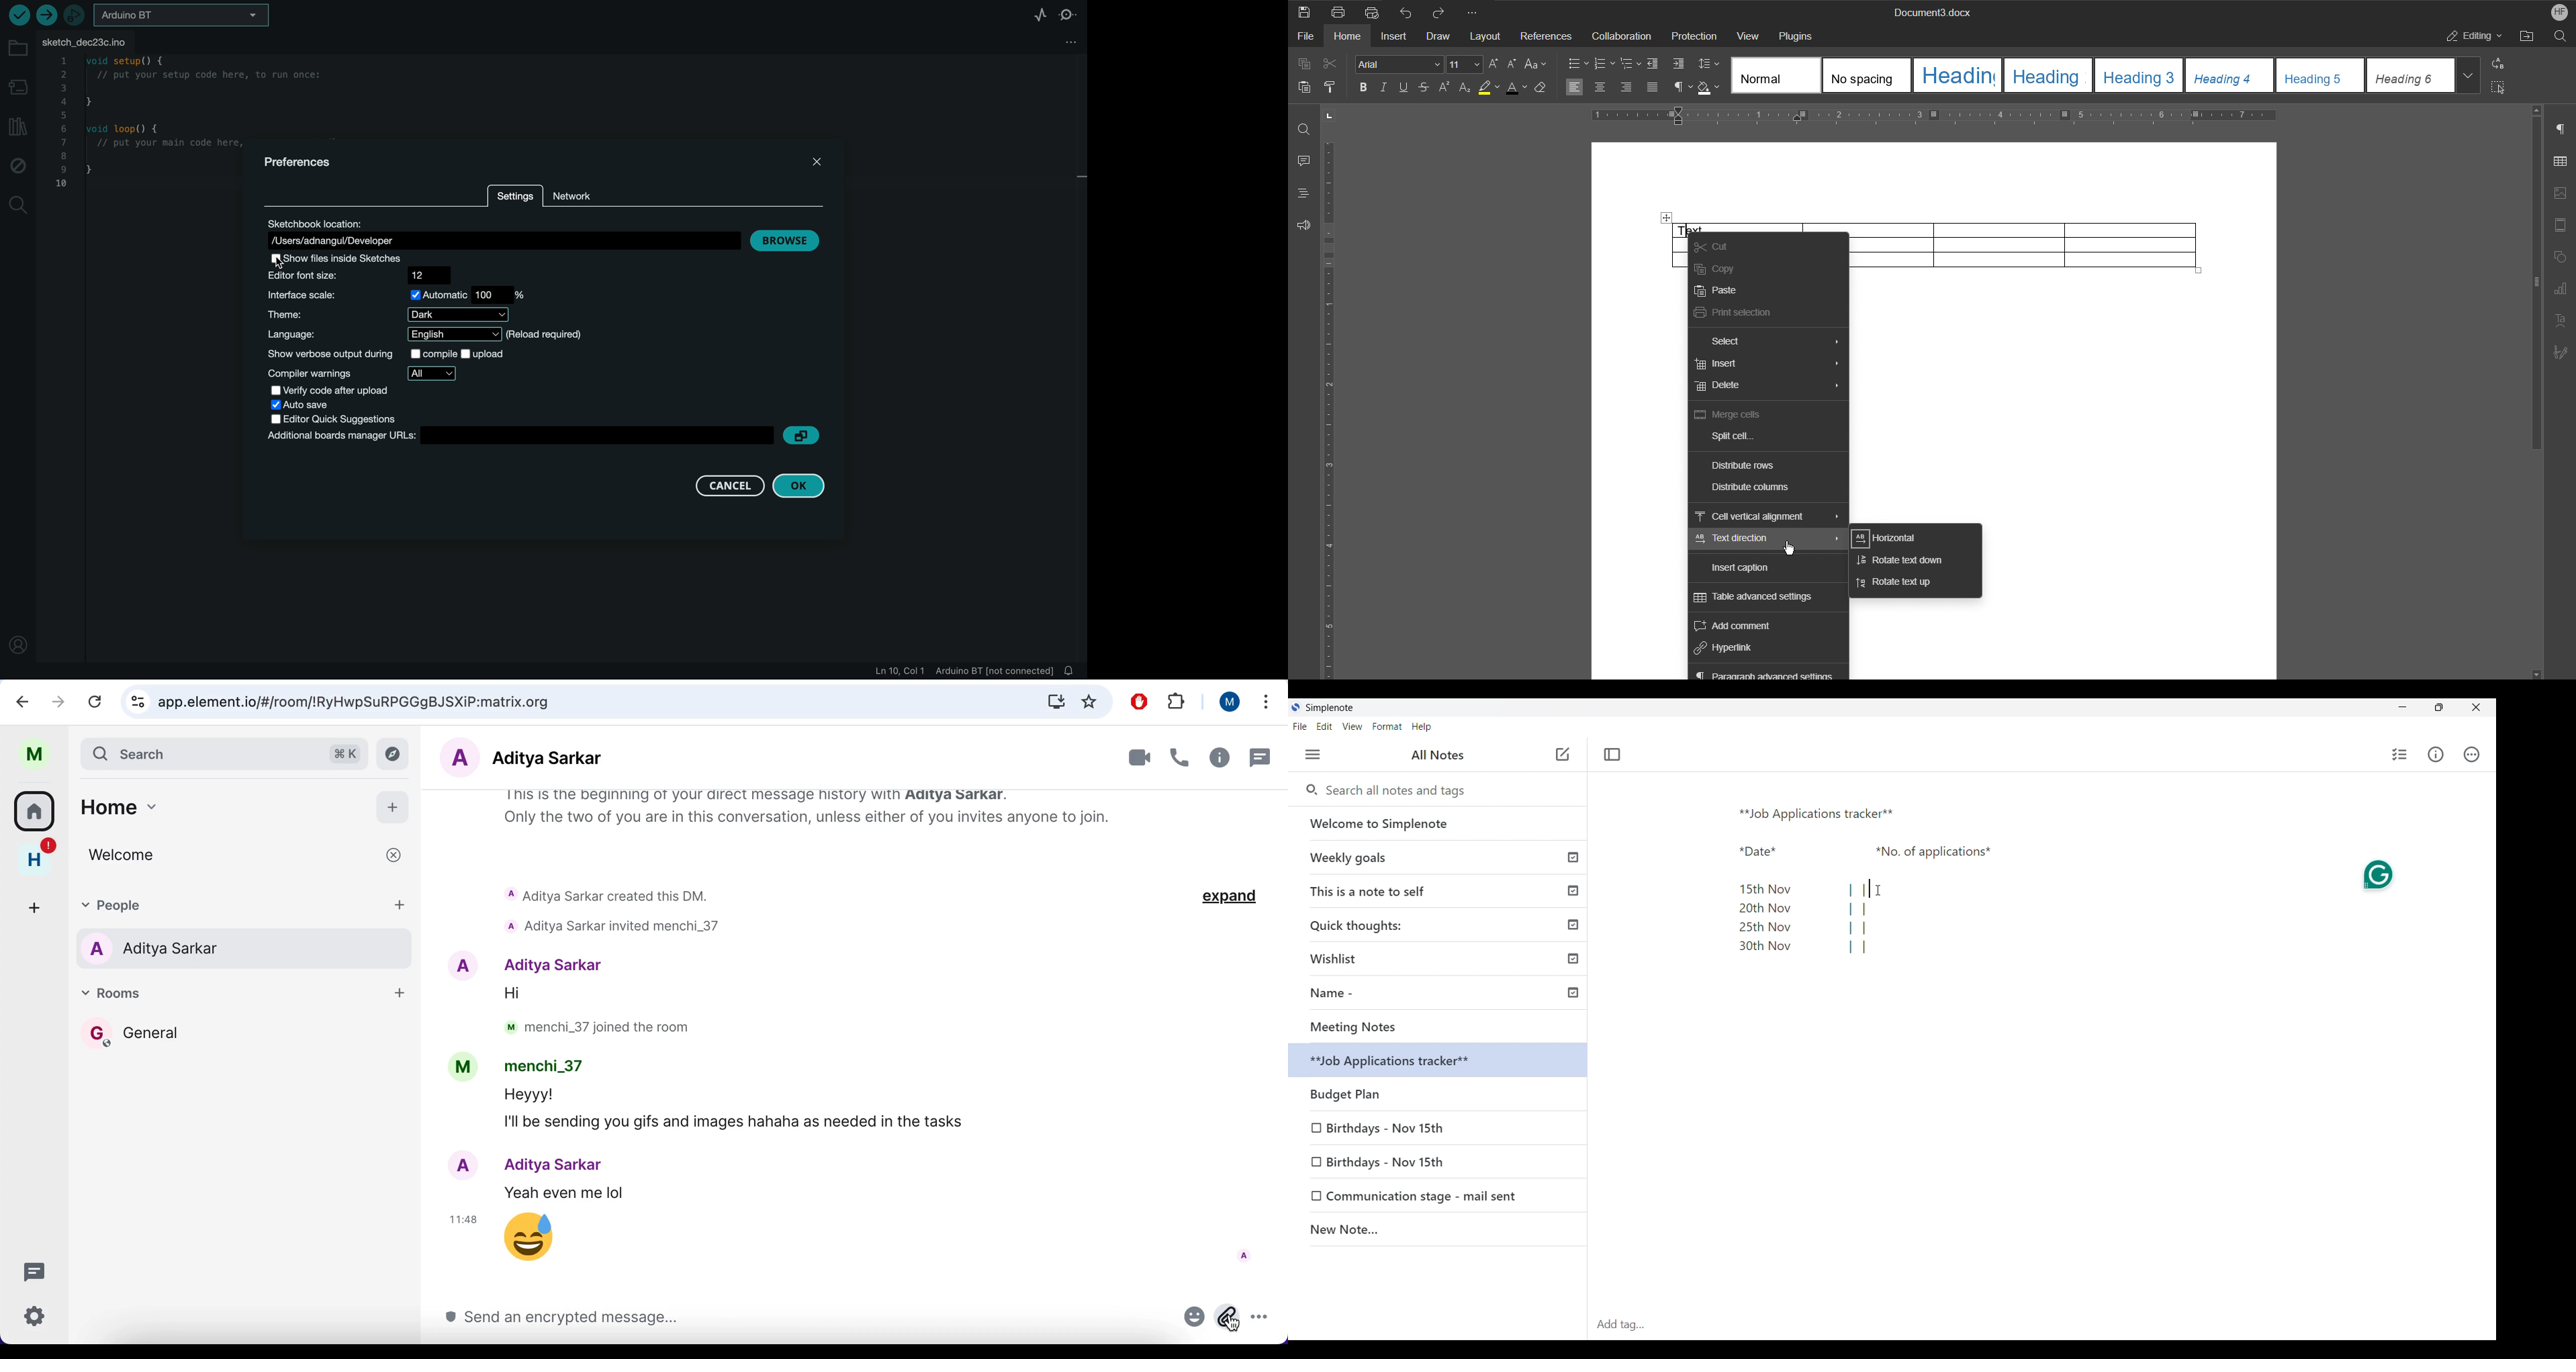 This screenshot has width=2576, height=1372. I want to click on network, so click(585, 194).